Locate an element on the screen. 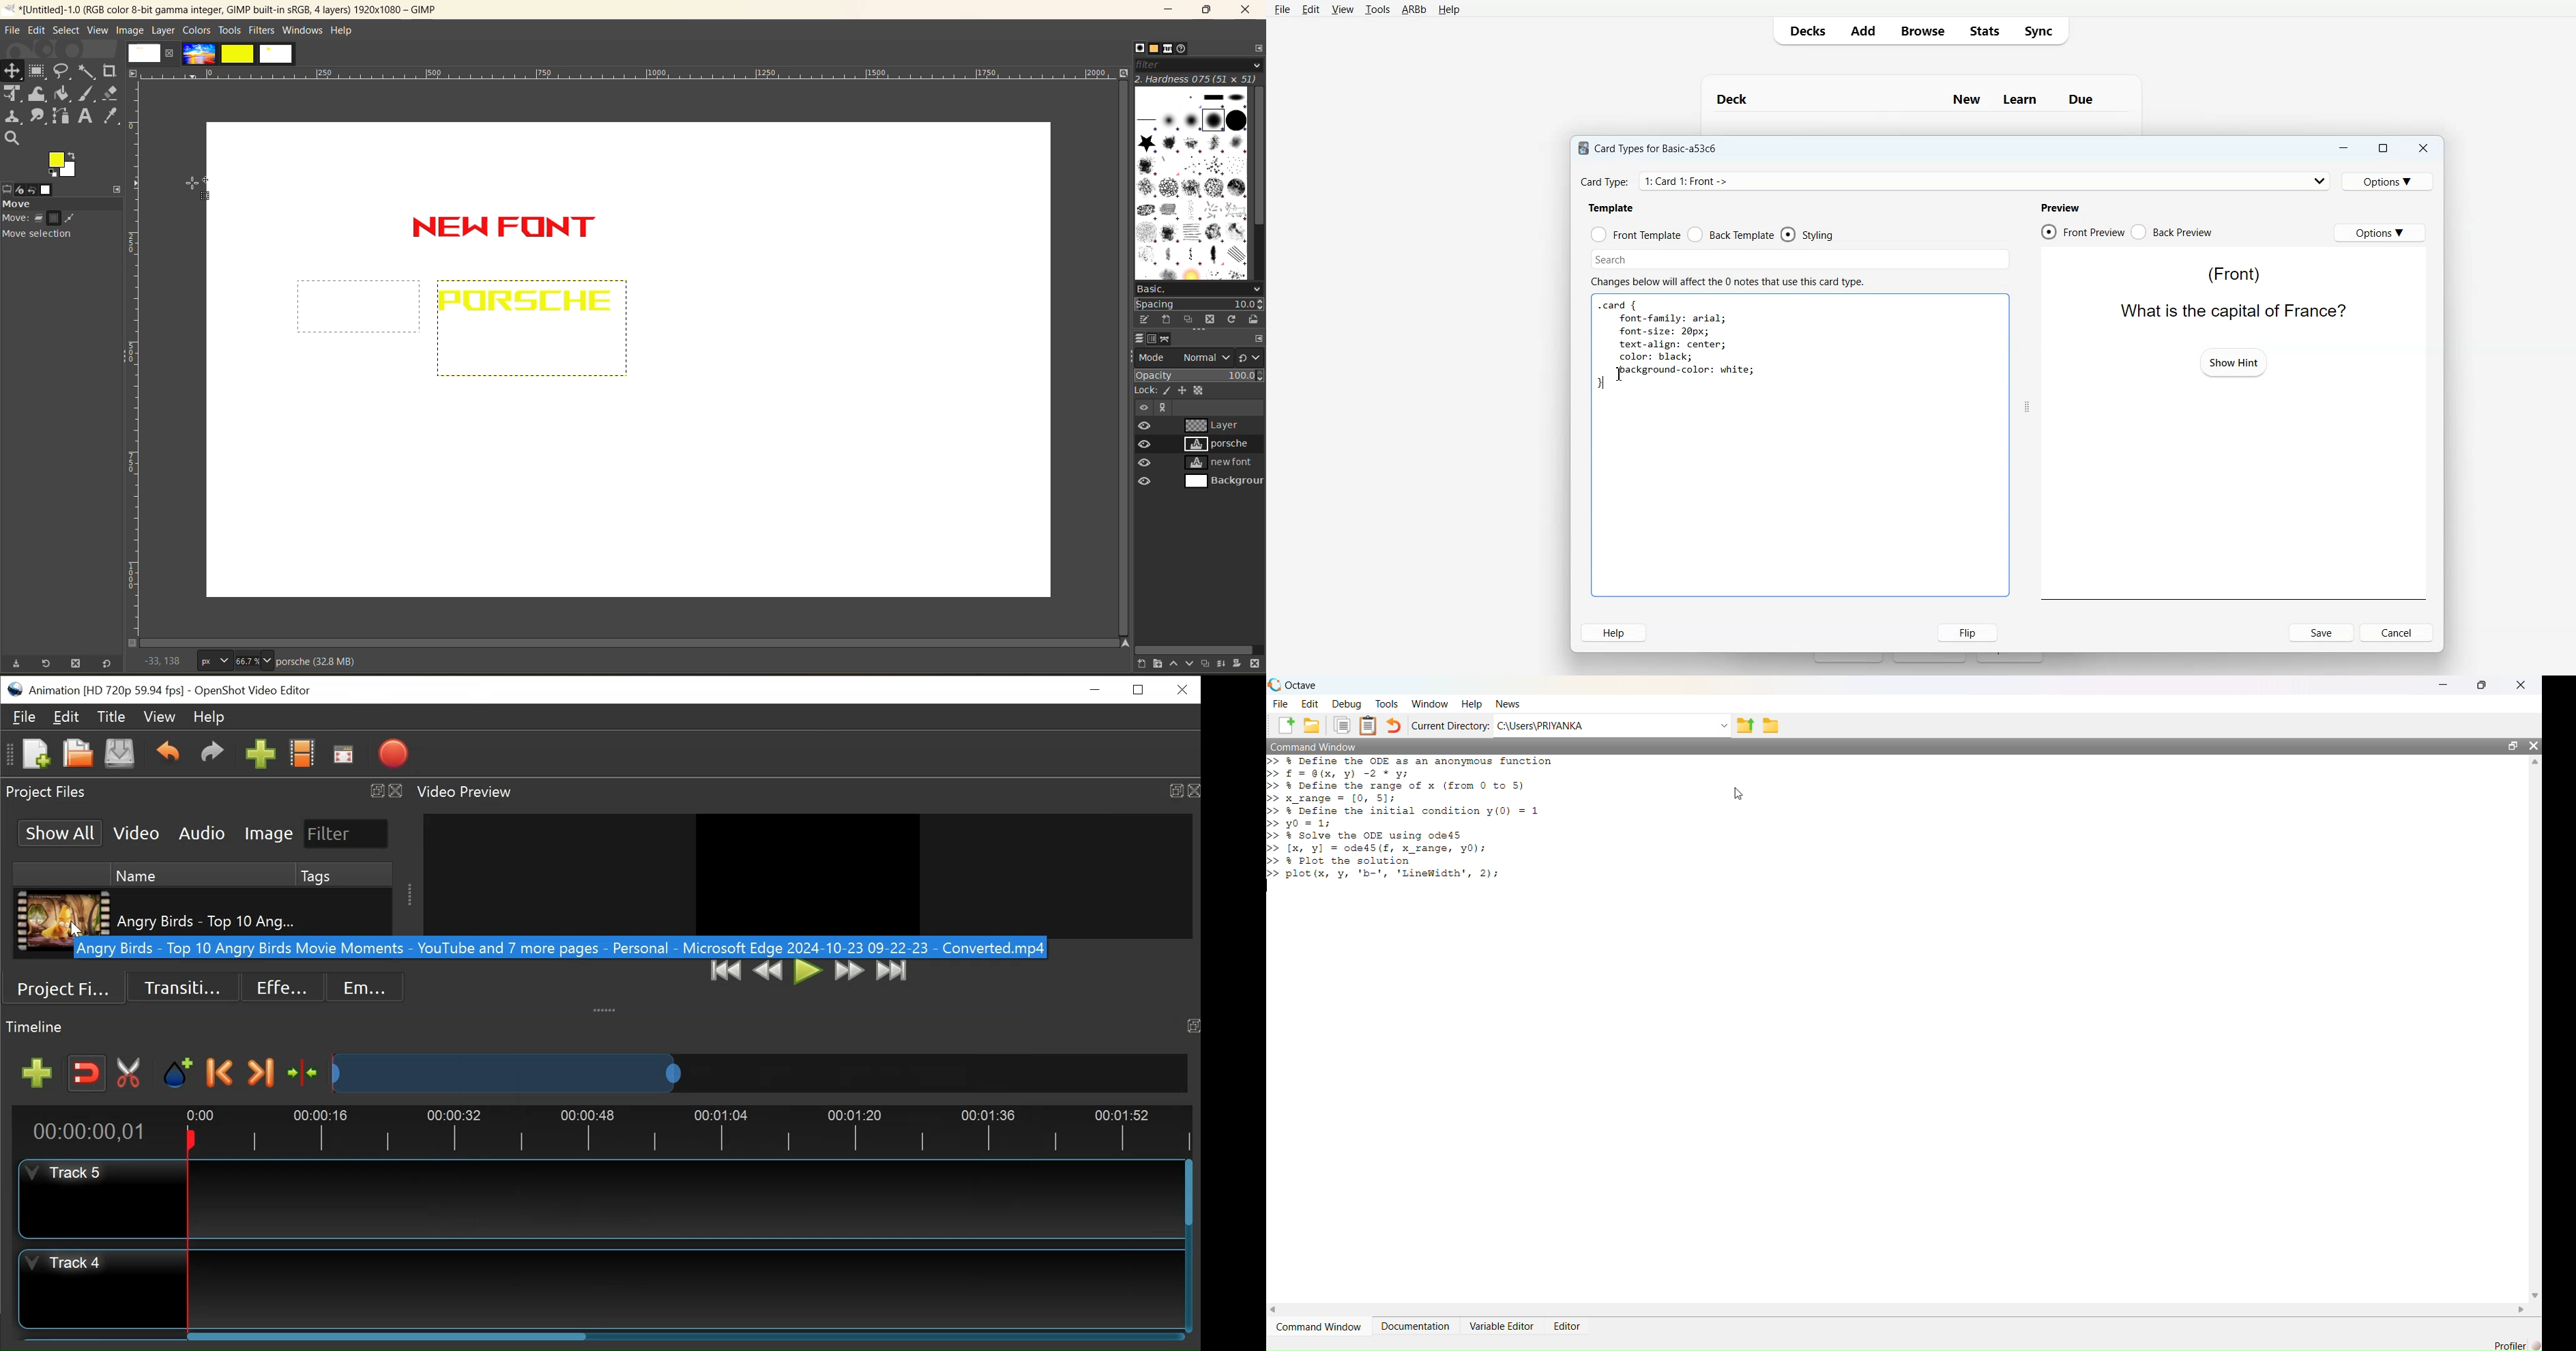  paint brush is located at coordinates (88, 96).